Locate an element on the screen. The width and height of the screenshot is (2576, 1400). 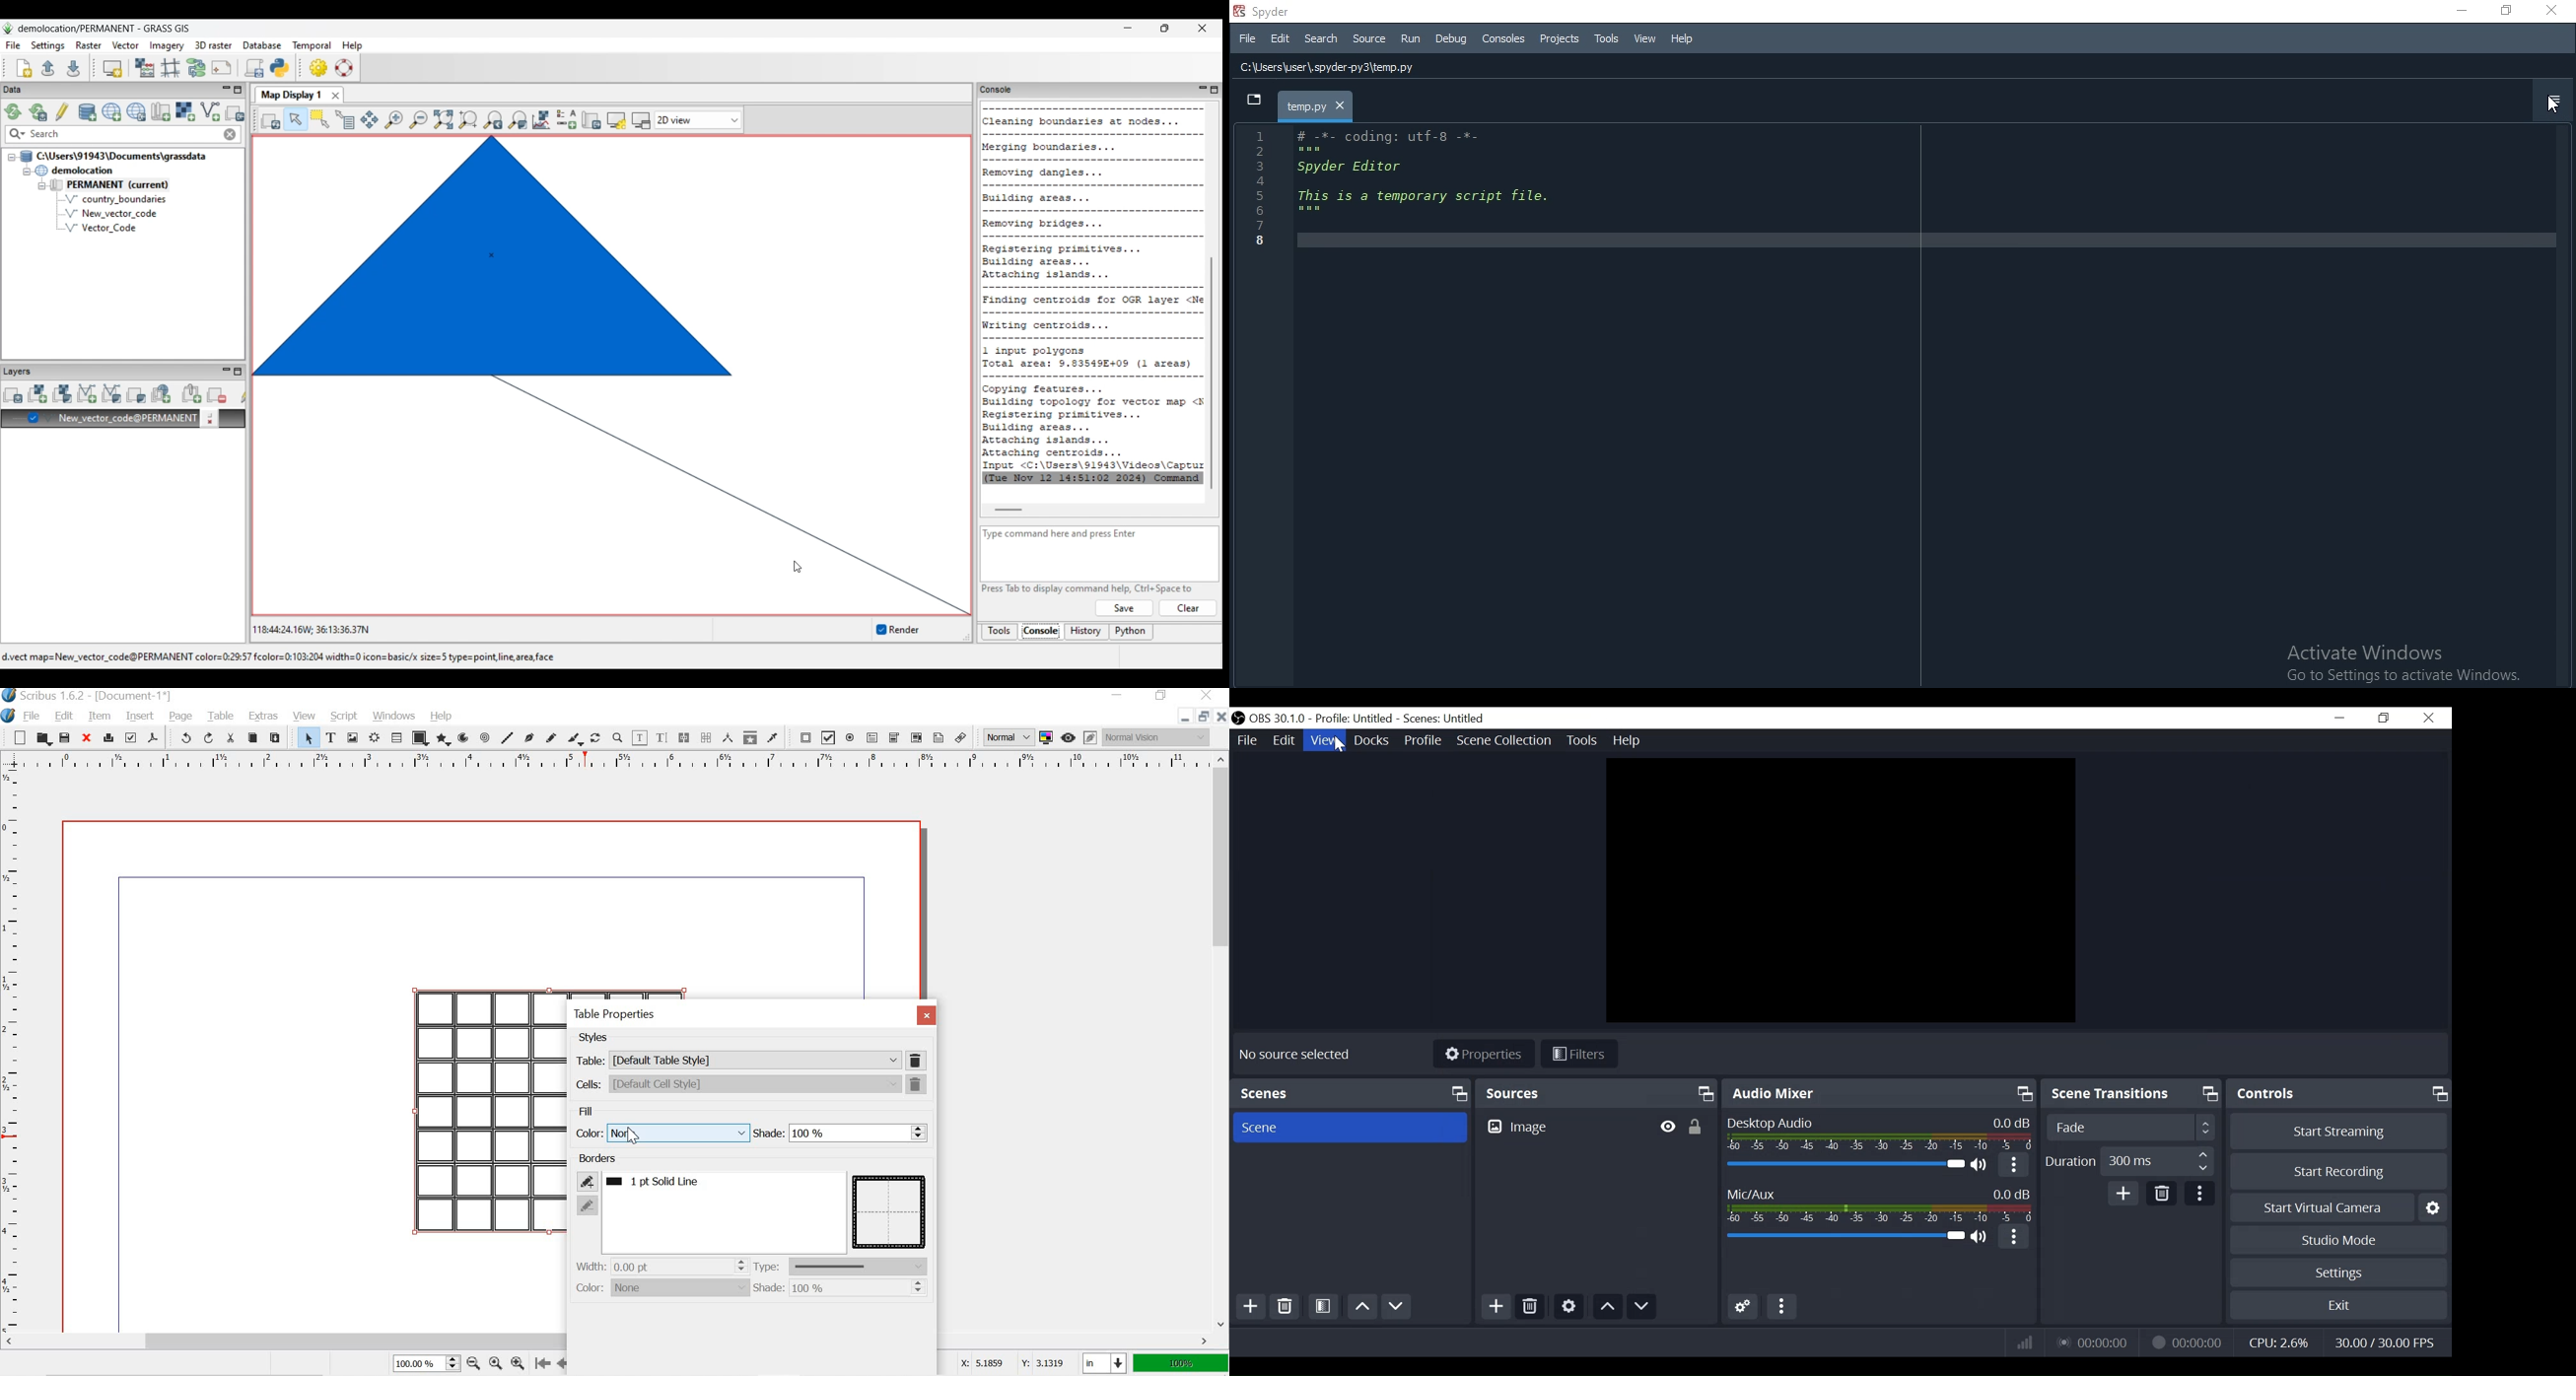
scrollbar is located at coordinates (608, 1341).